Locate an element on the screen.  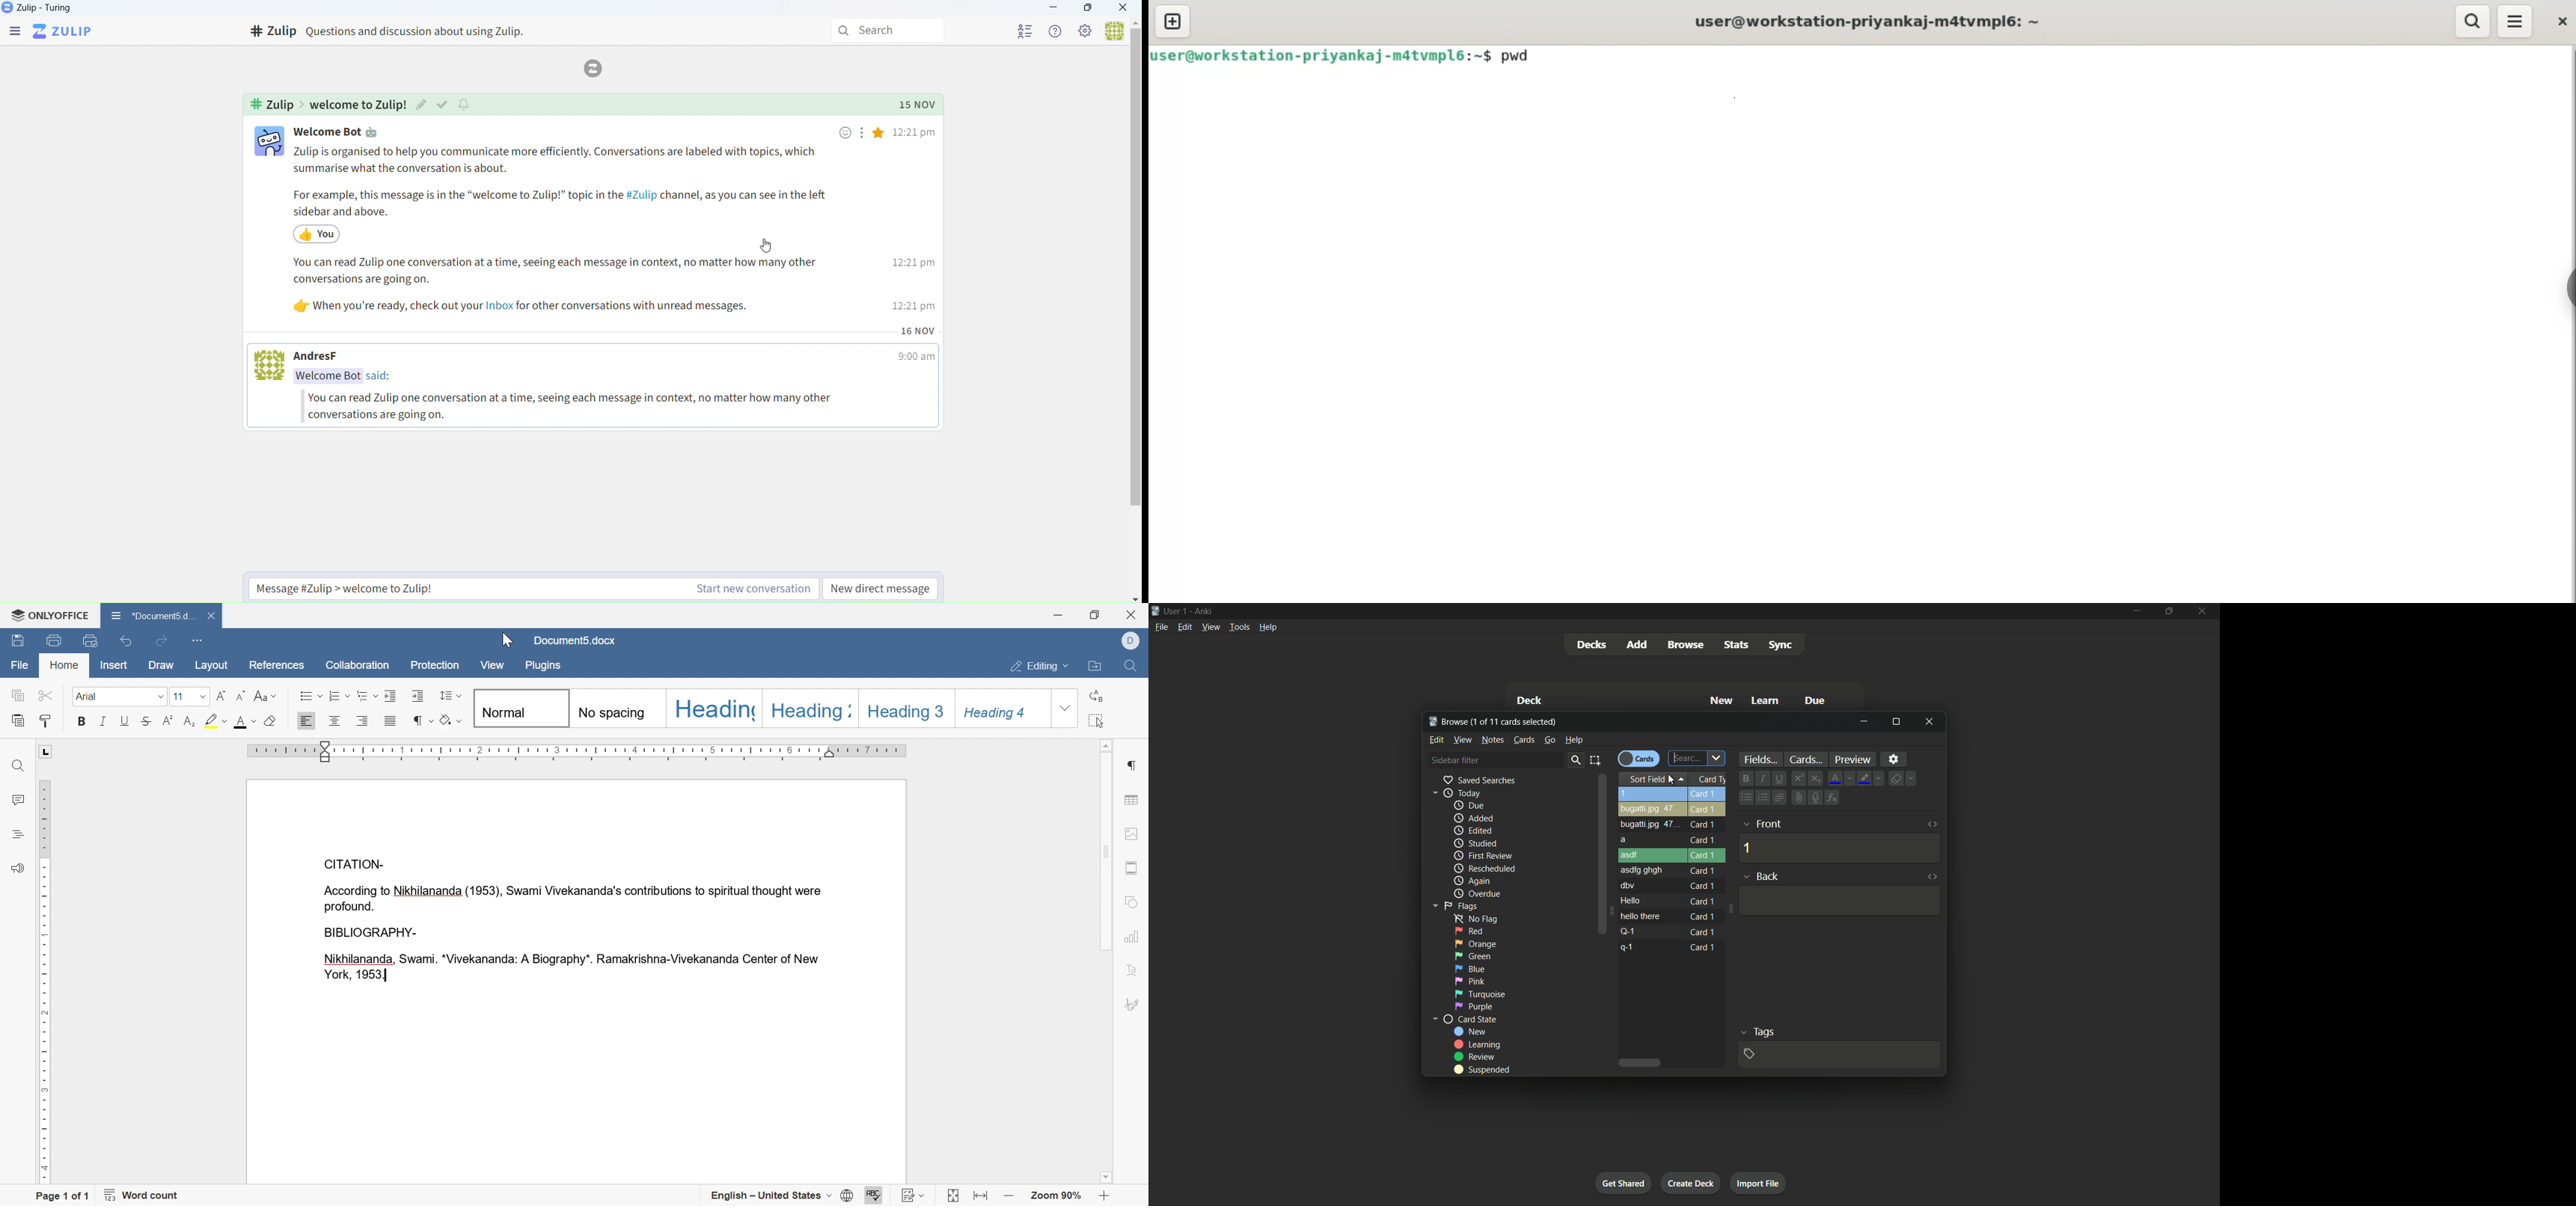
Welcome Bot is located at coordinates (329, 133).